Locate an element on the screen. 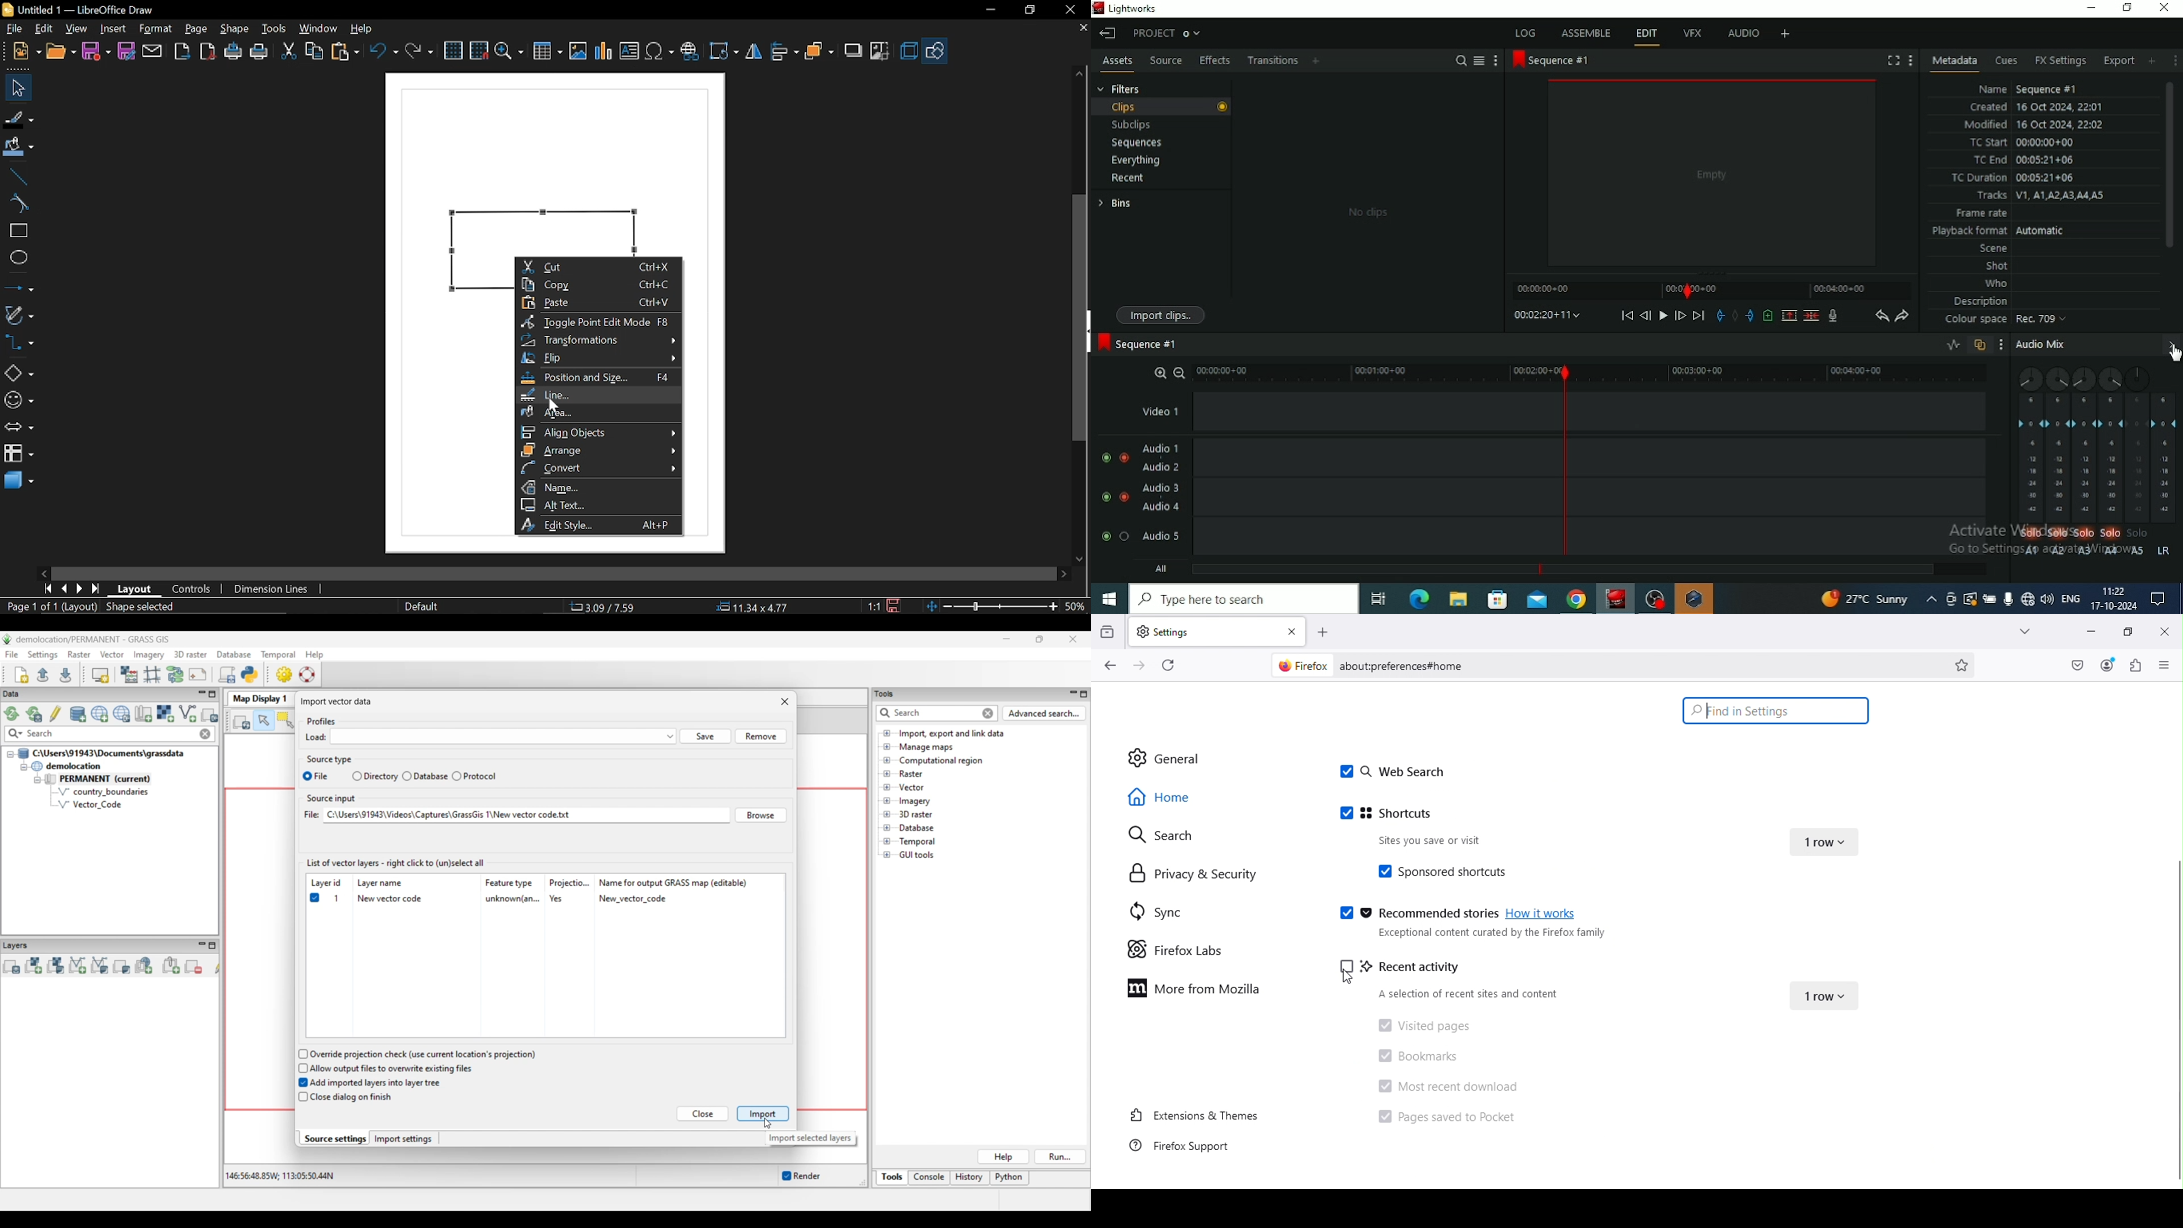 The width and height of the screenshot is (2184, 1232). Move down is located at coordinates (1080, 556).